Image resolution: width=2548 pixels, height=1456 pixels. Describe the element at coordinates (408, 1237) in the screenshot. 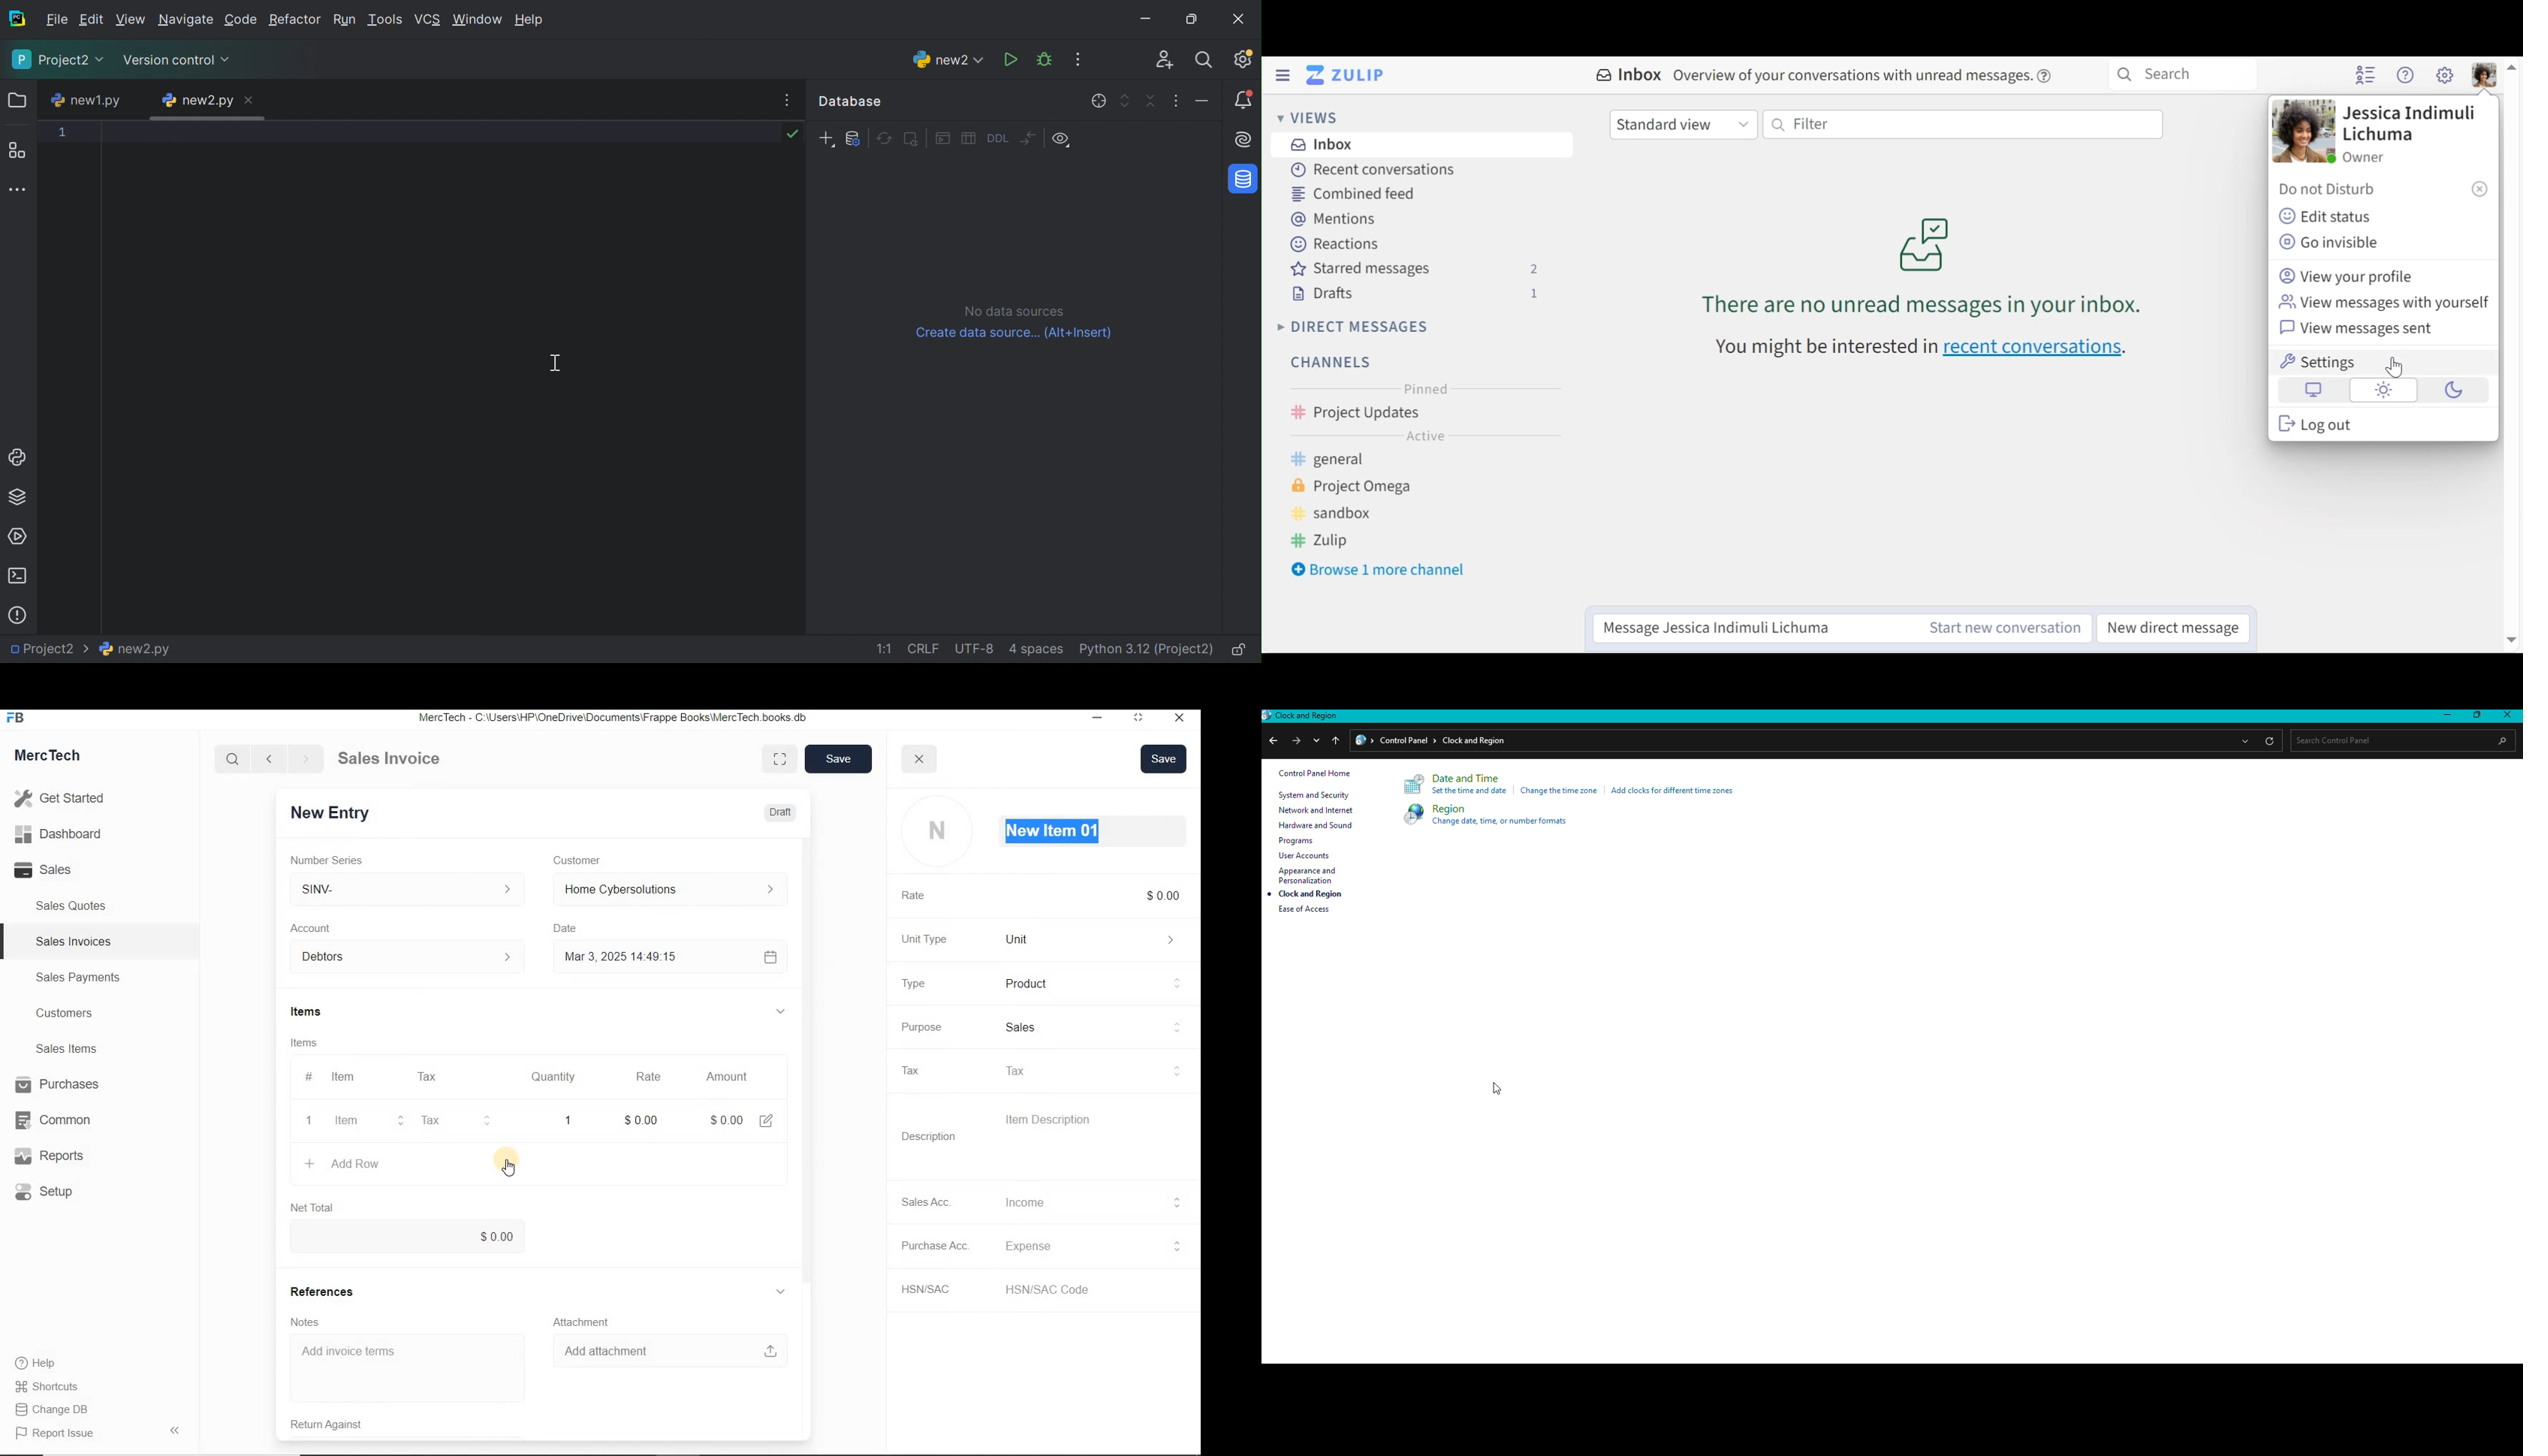

I see `$0.00` at that location.